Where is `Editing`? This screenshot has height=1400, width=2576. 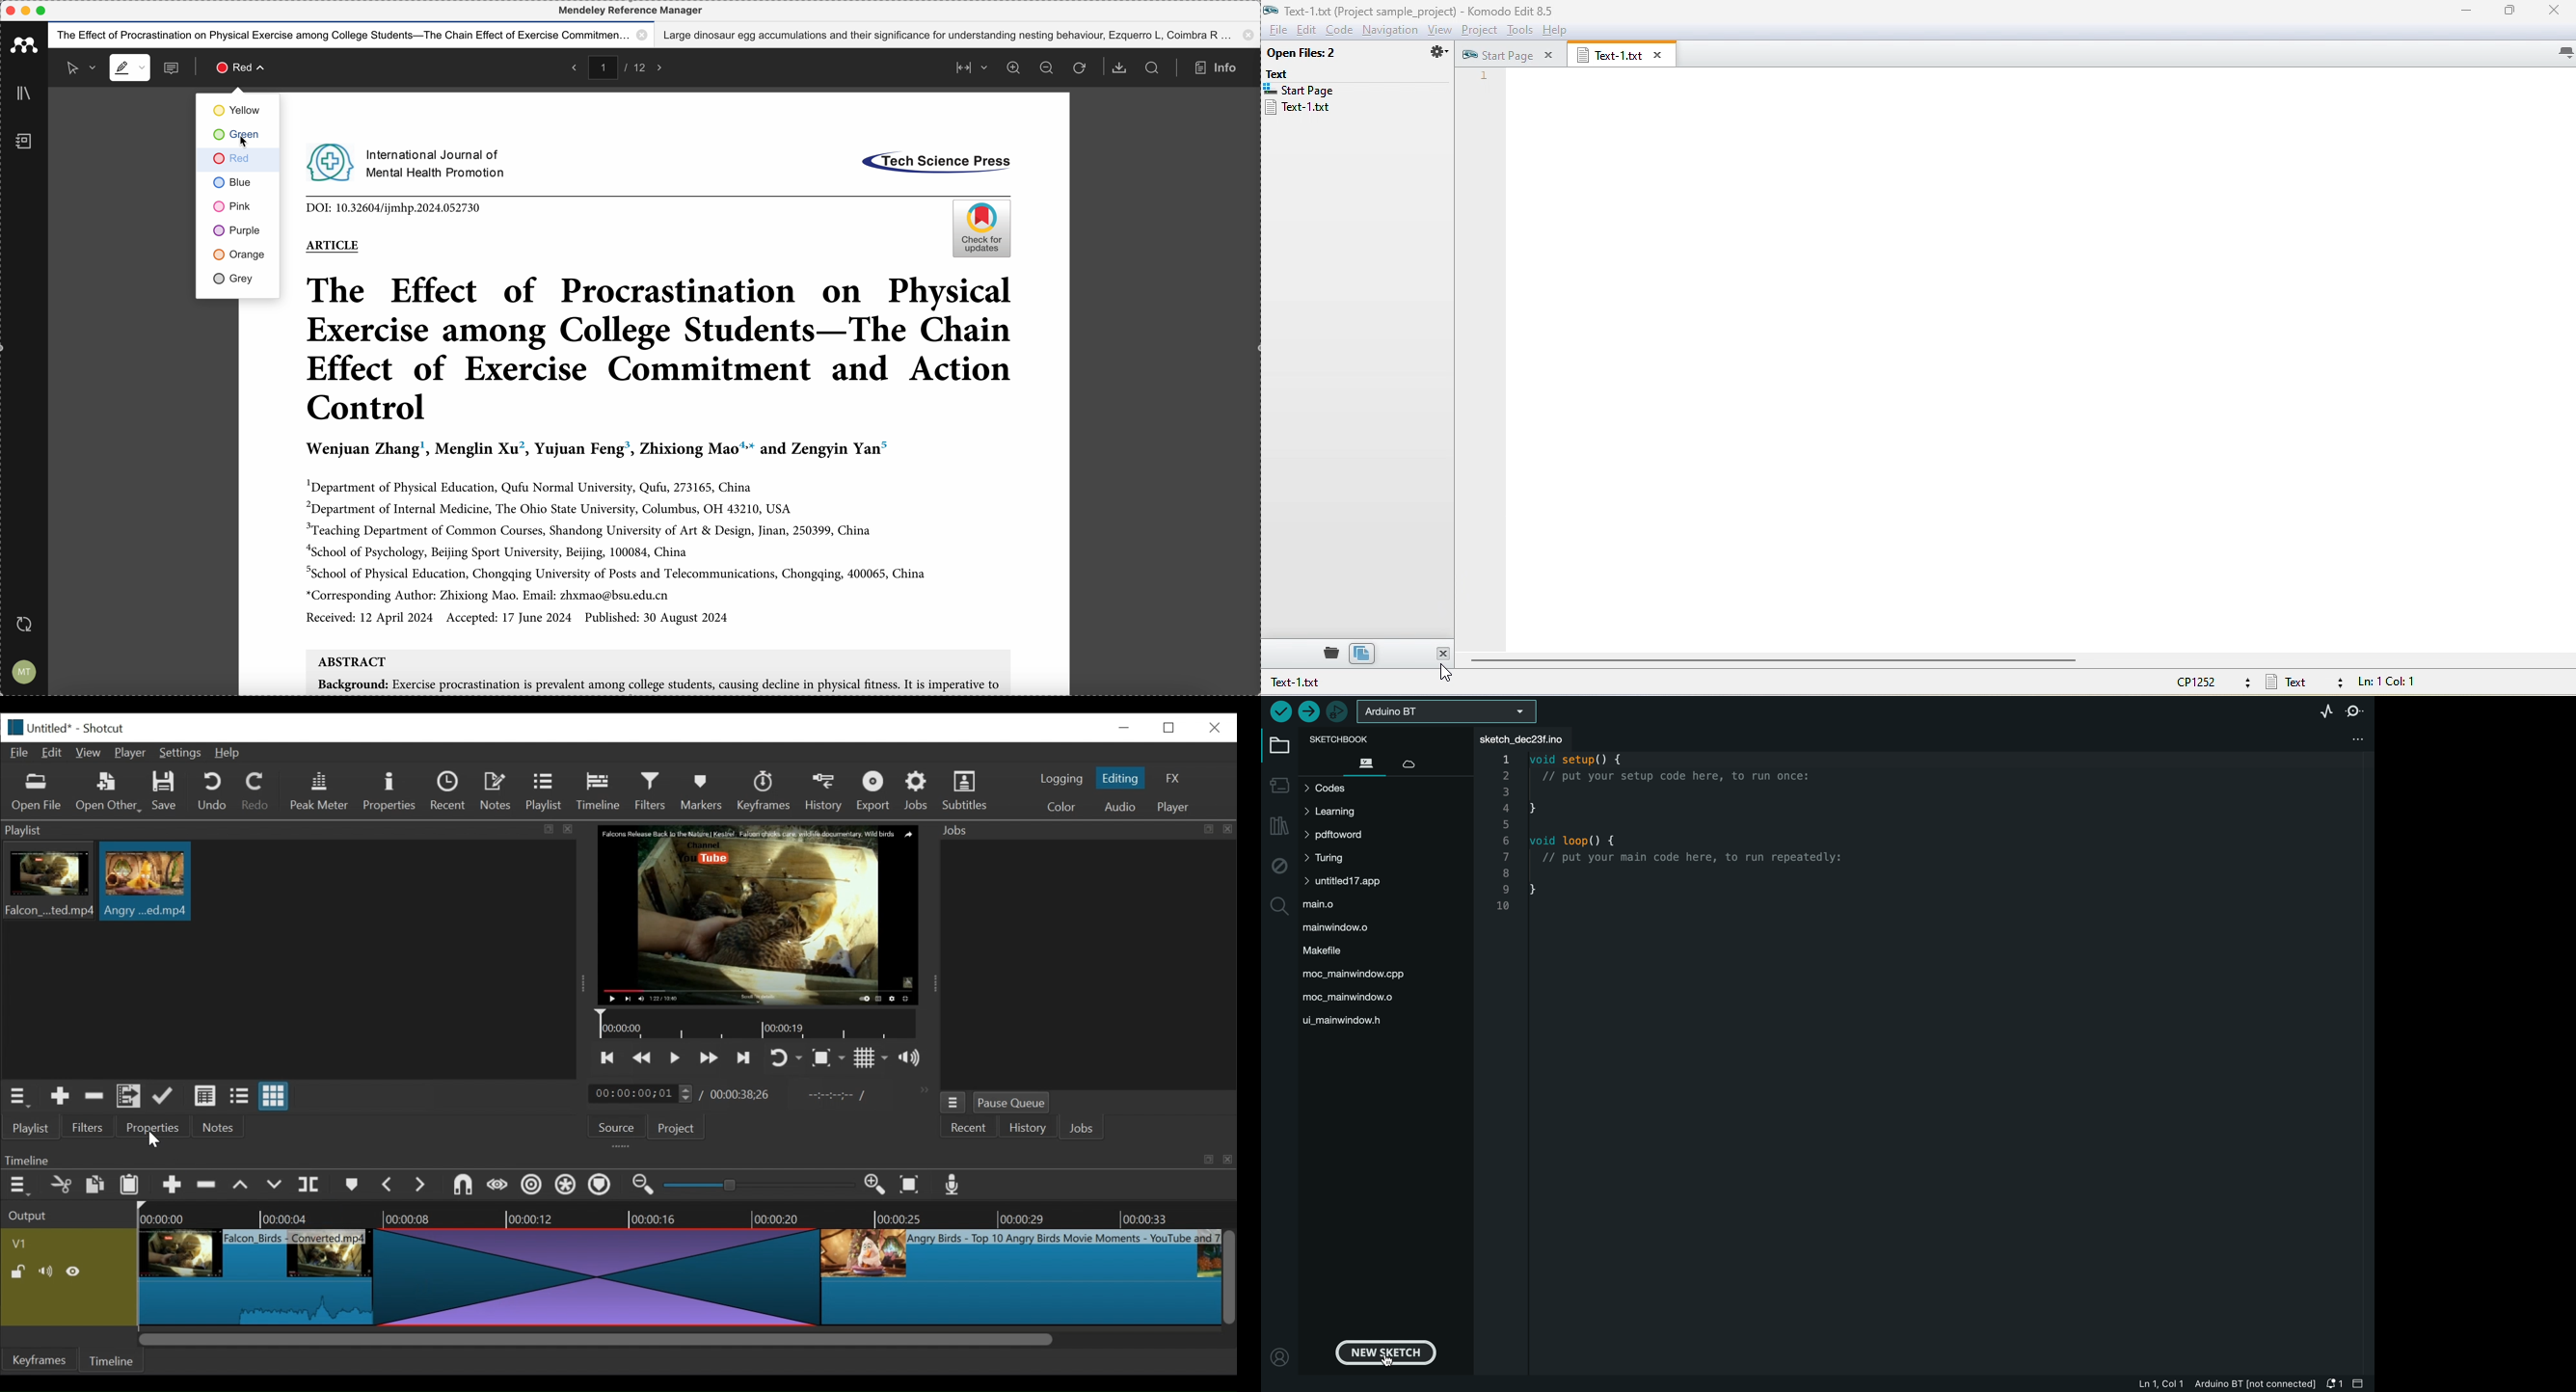 Editing is located at coordinates (1123, 778).